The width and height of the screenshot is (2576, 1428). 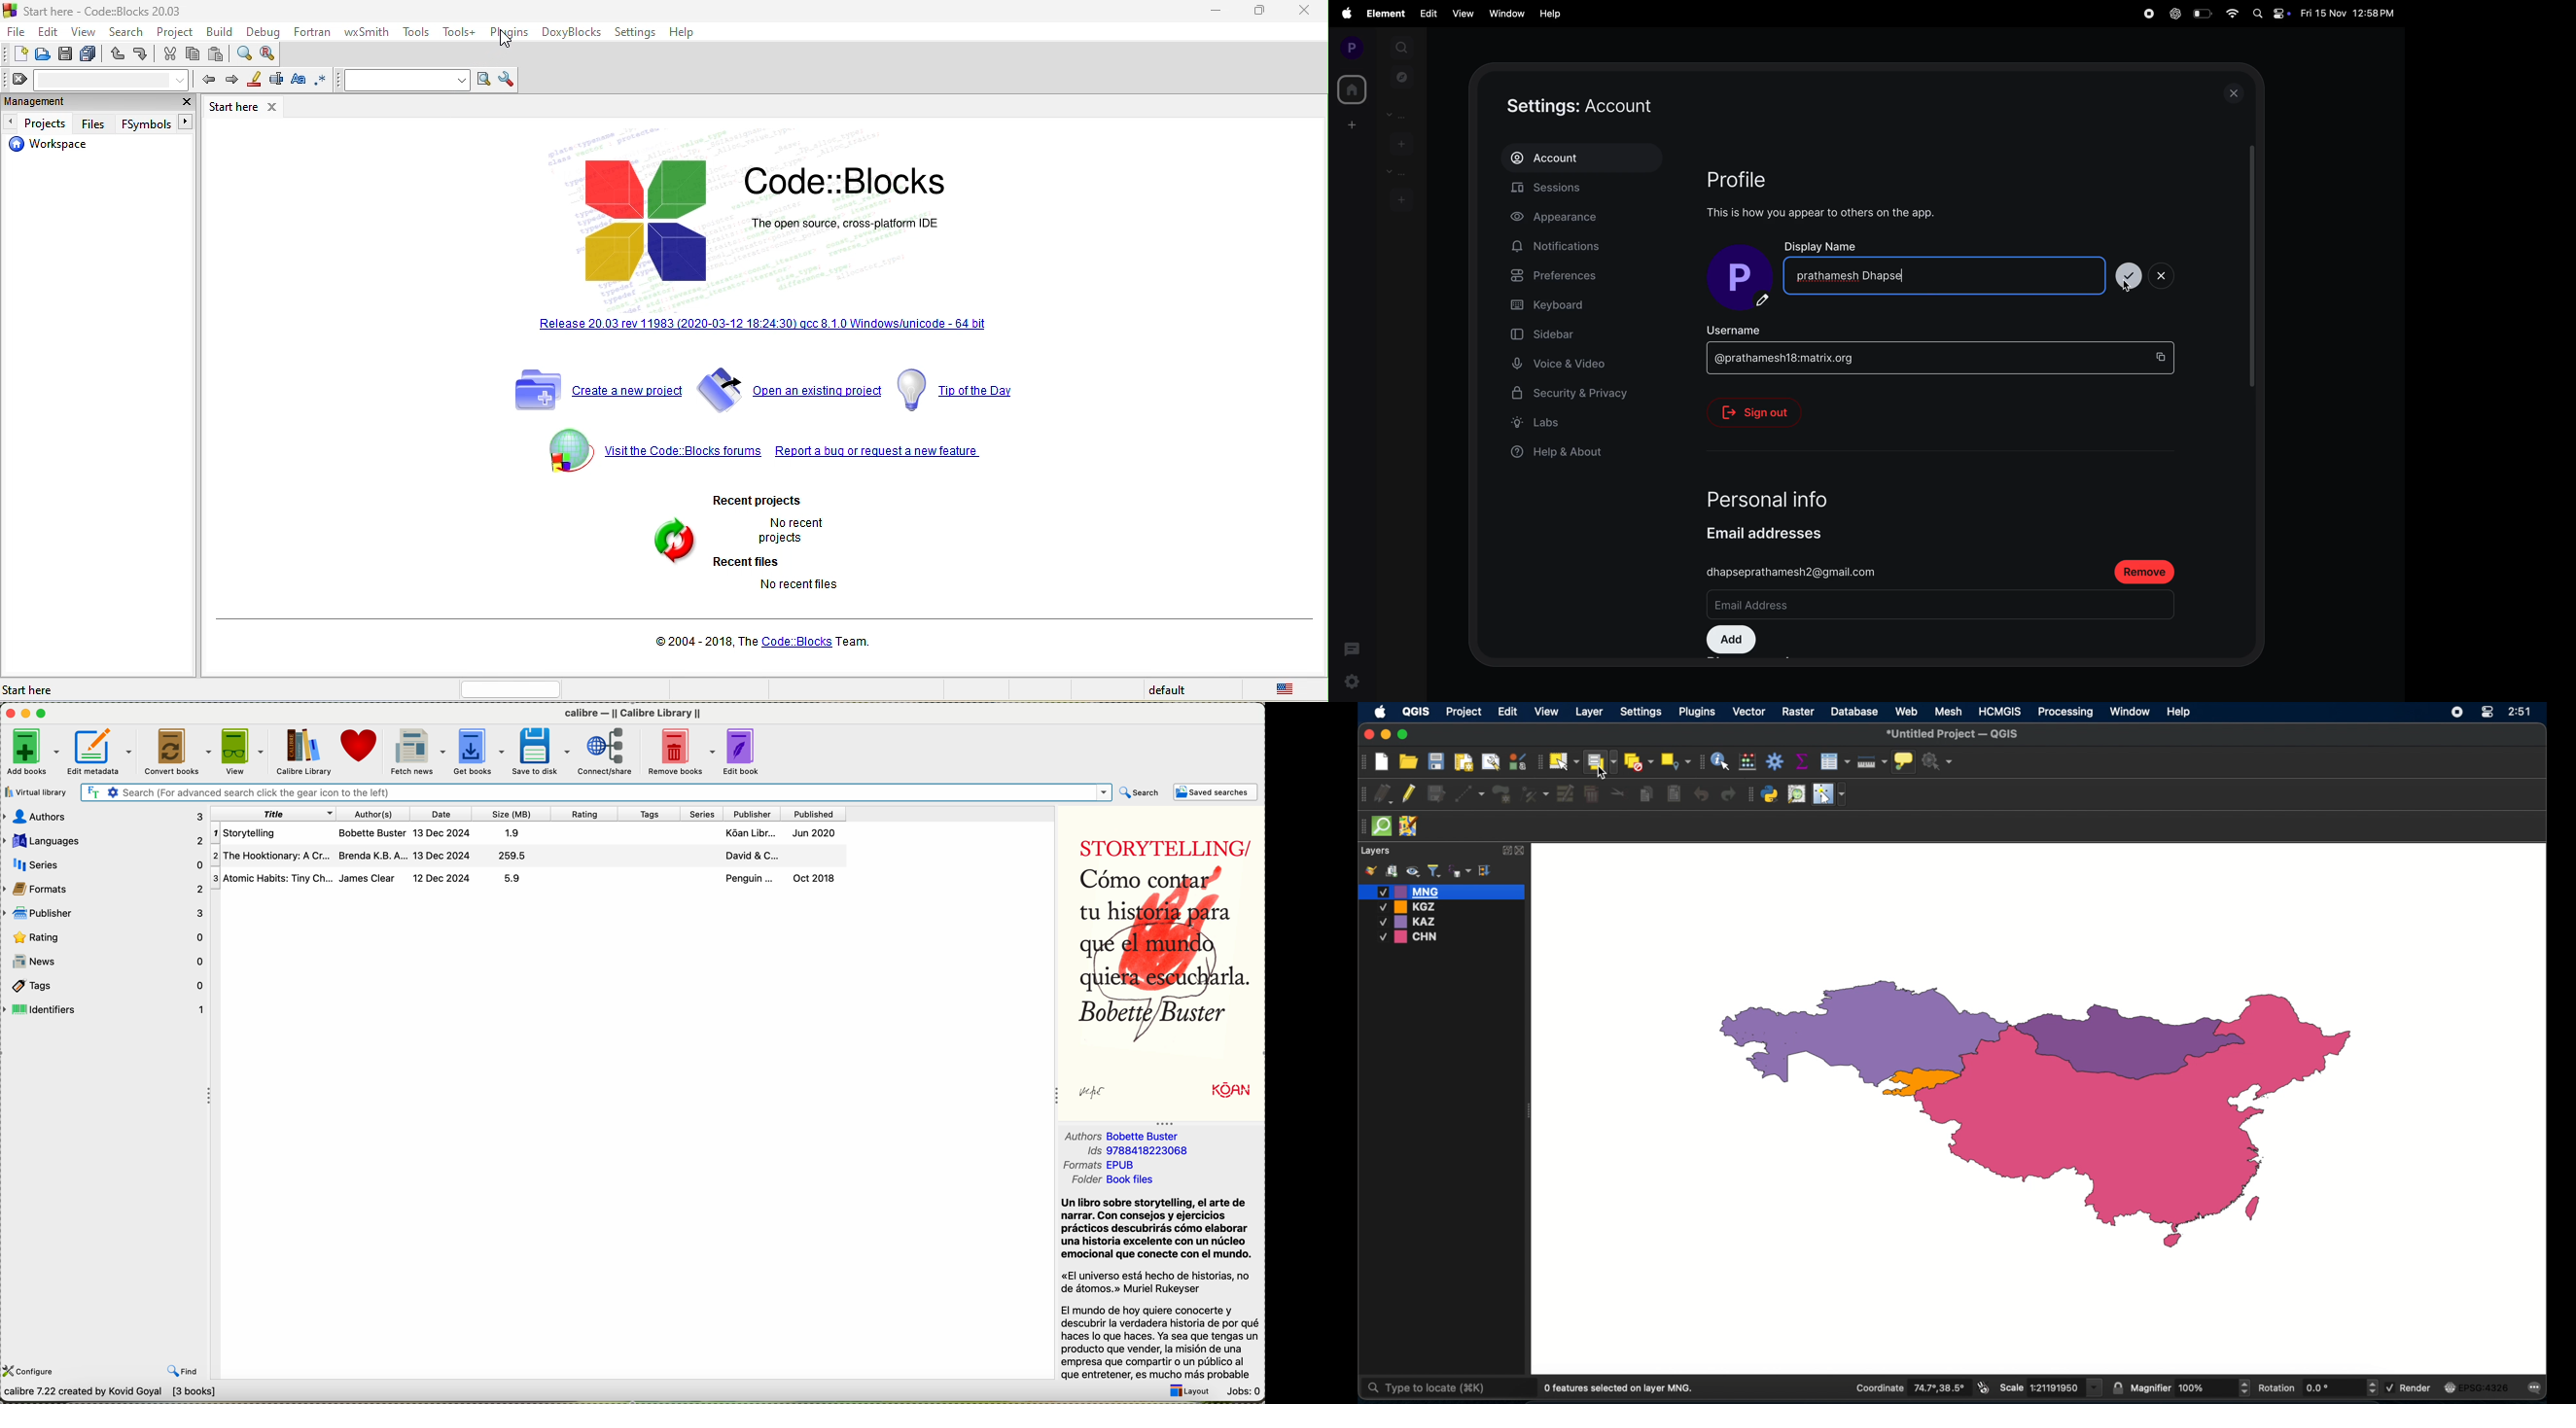 What do you see at coordinates (1082, 1166) in the screenshot?
I see `formats ` at bounding box center [1082, 1166].